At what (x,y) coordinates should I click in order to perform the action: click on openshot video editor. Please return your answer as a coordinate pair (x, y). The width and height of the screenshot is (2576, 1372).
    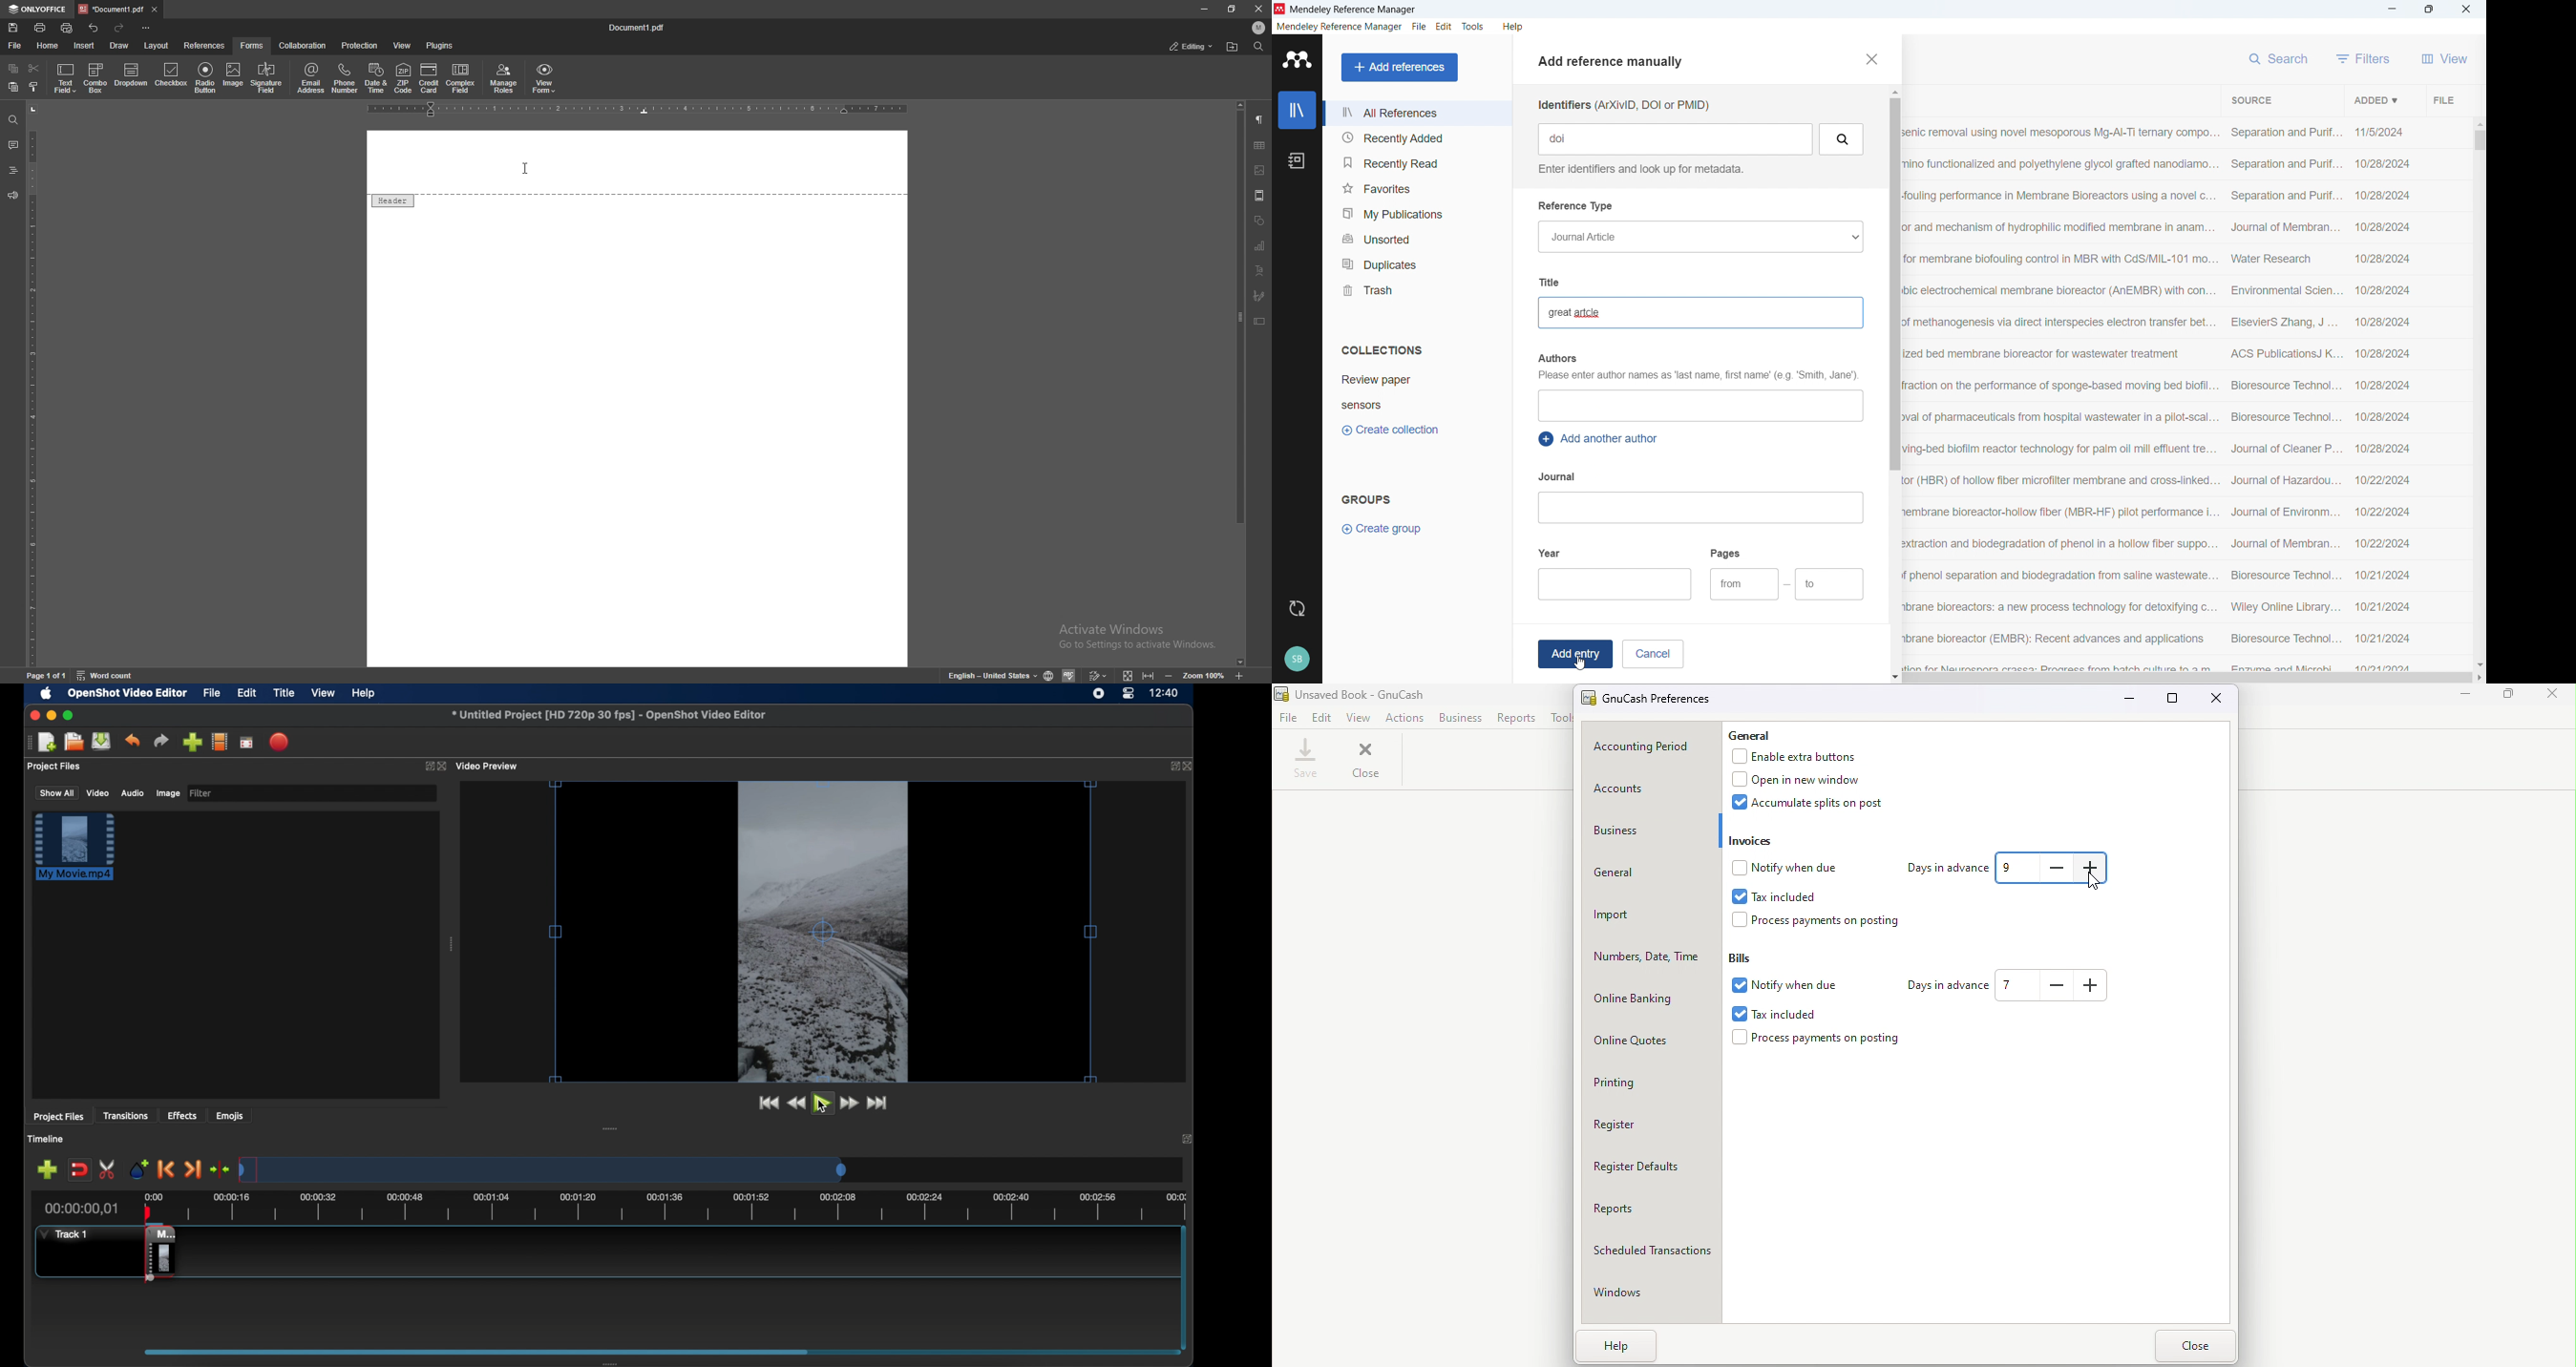
    Looking at the image, I should click on (128, 694).